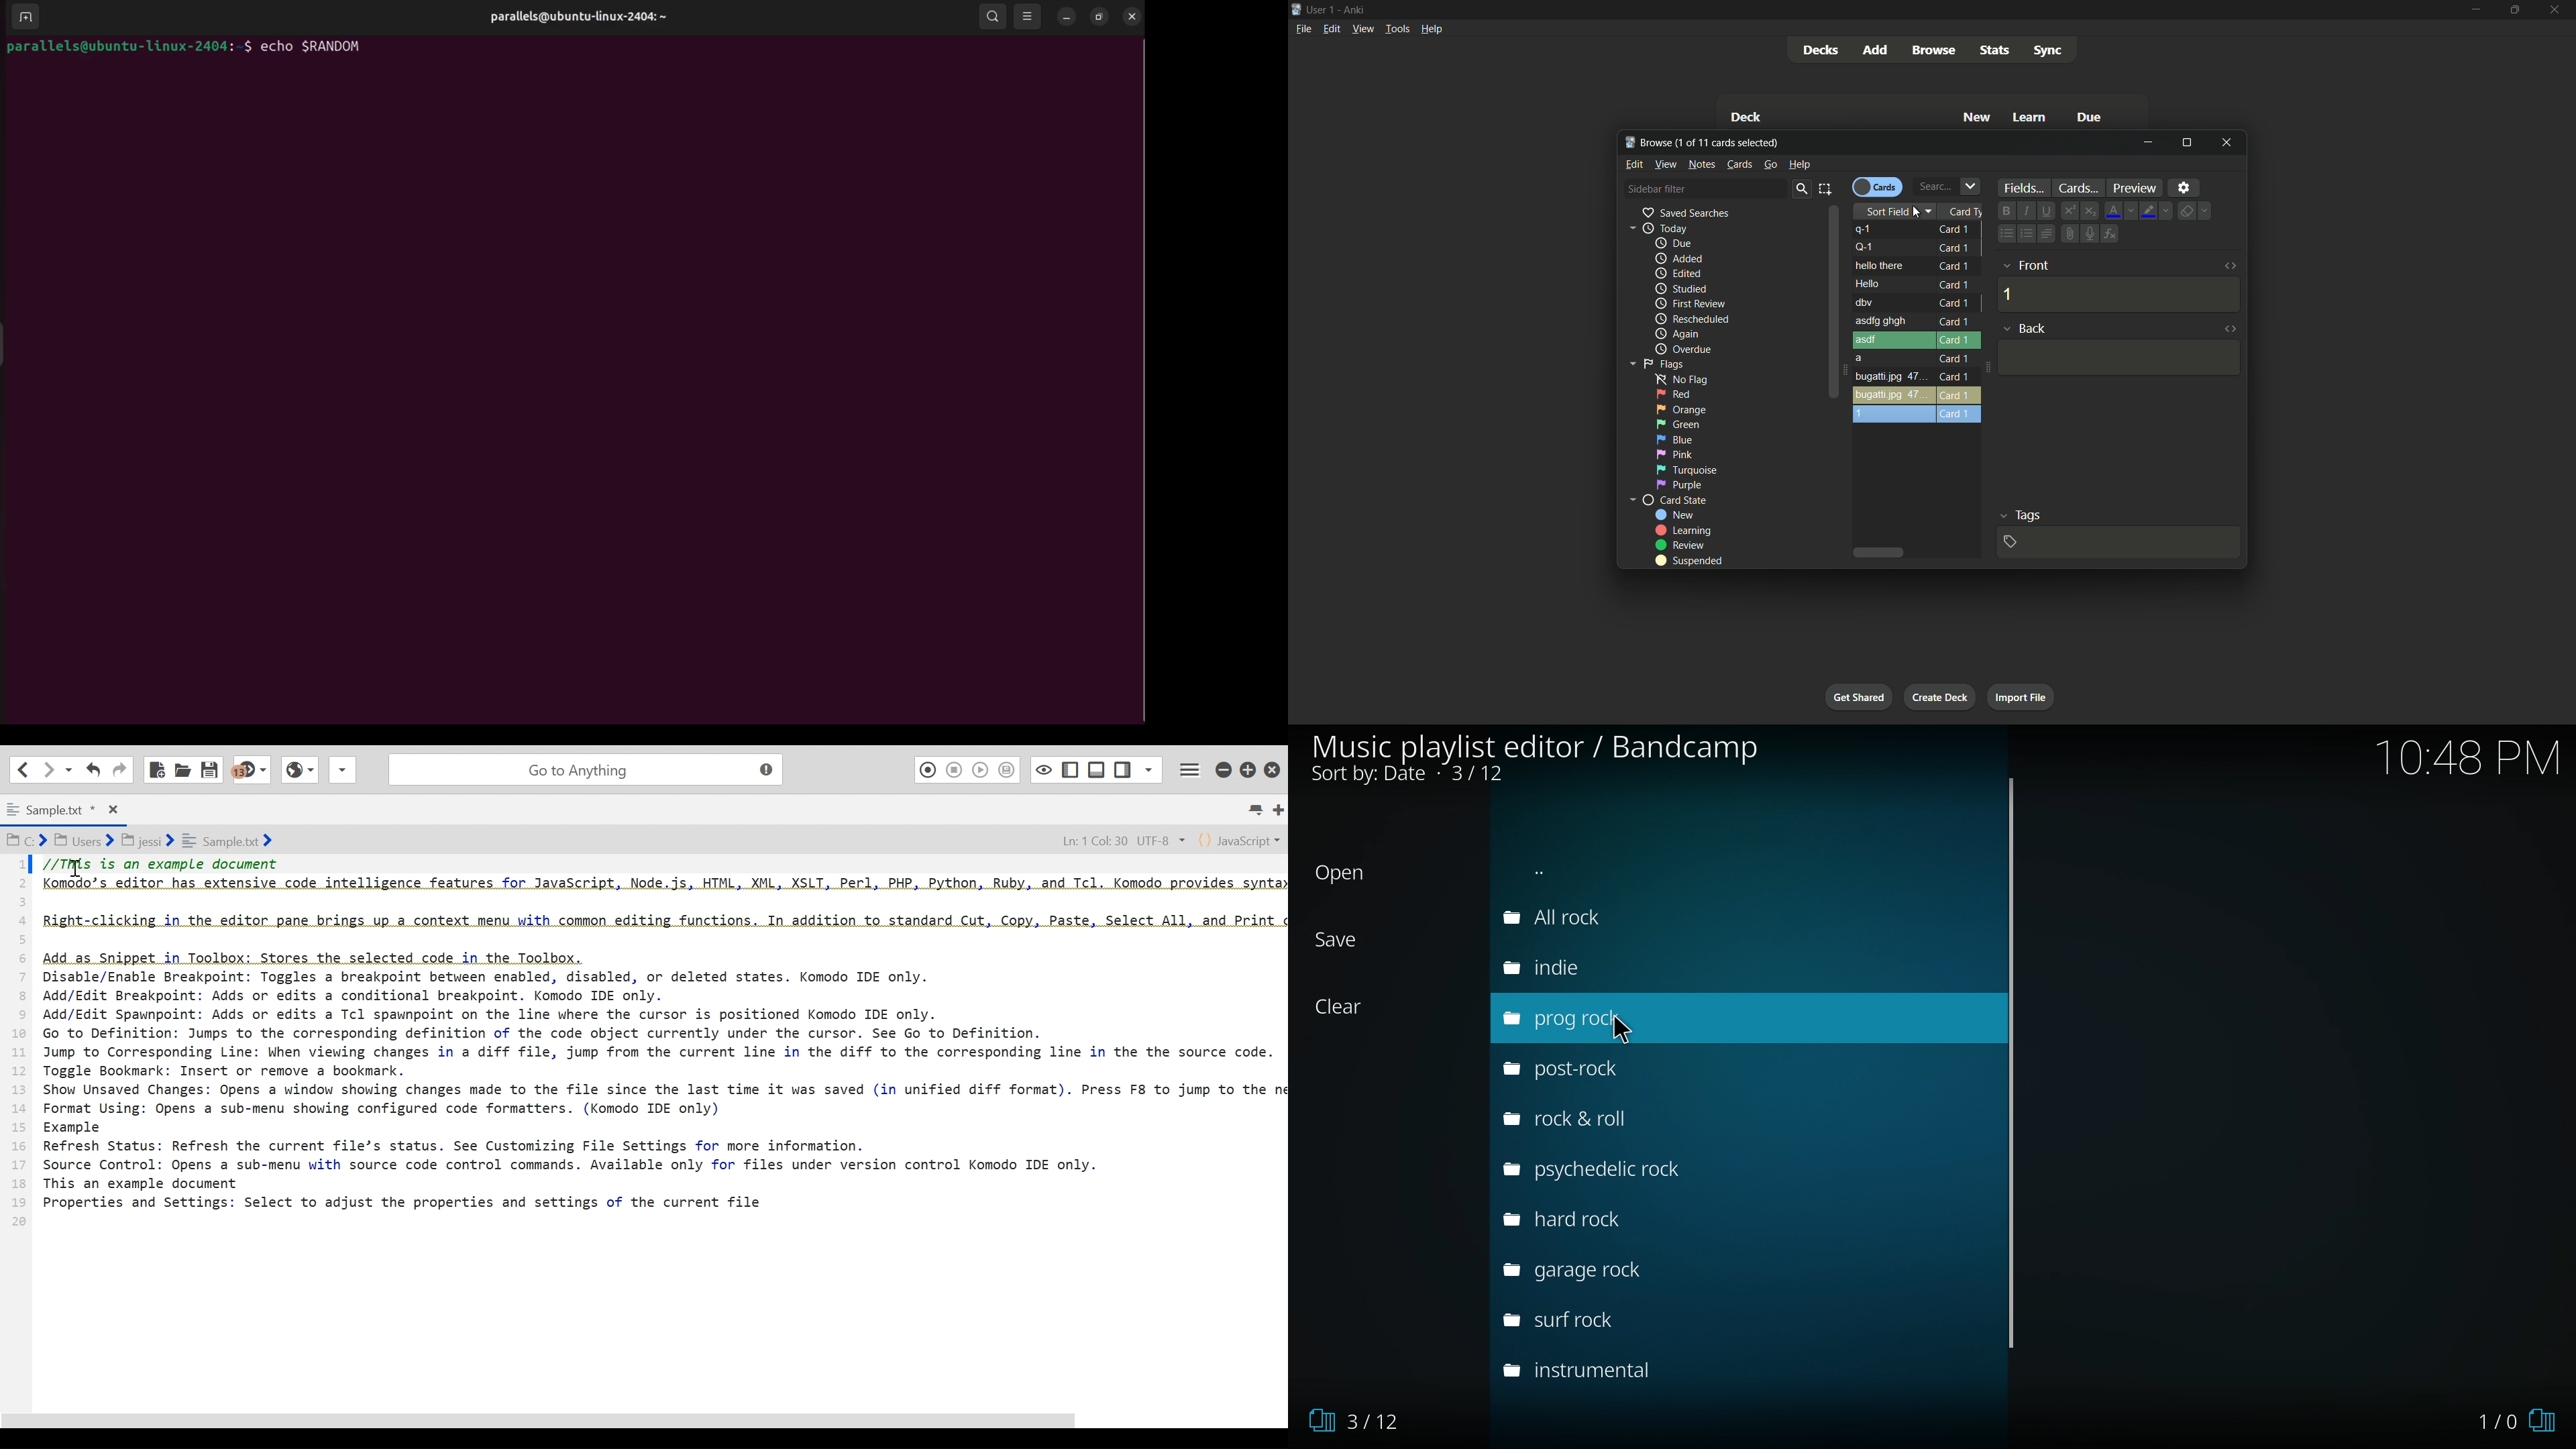 The width and height of the screenshot is (2576, 1456). I want to click on attach file, so click(2068, 233).